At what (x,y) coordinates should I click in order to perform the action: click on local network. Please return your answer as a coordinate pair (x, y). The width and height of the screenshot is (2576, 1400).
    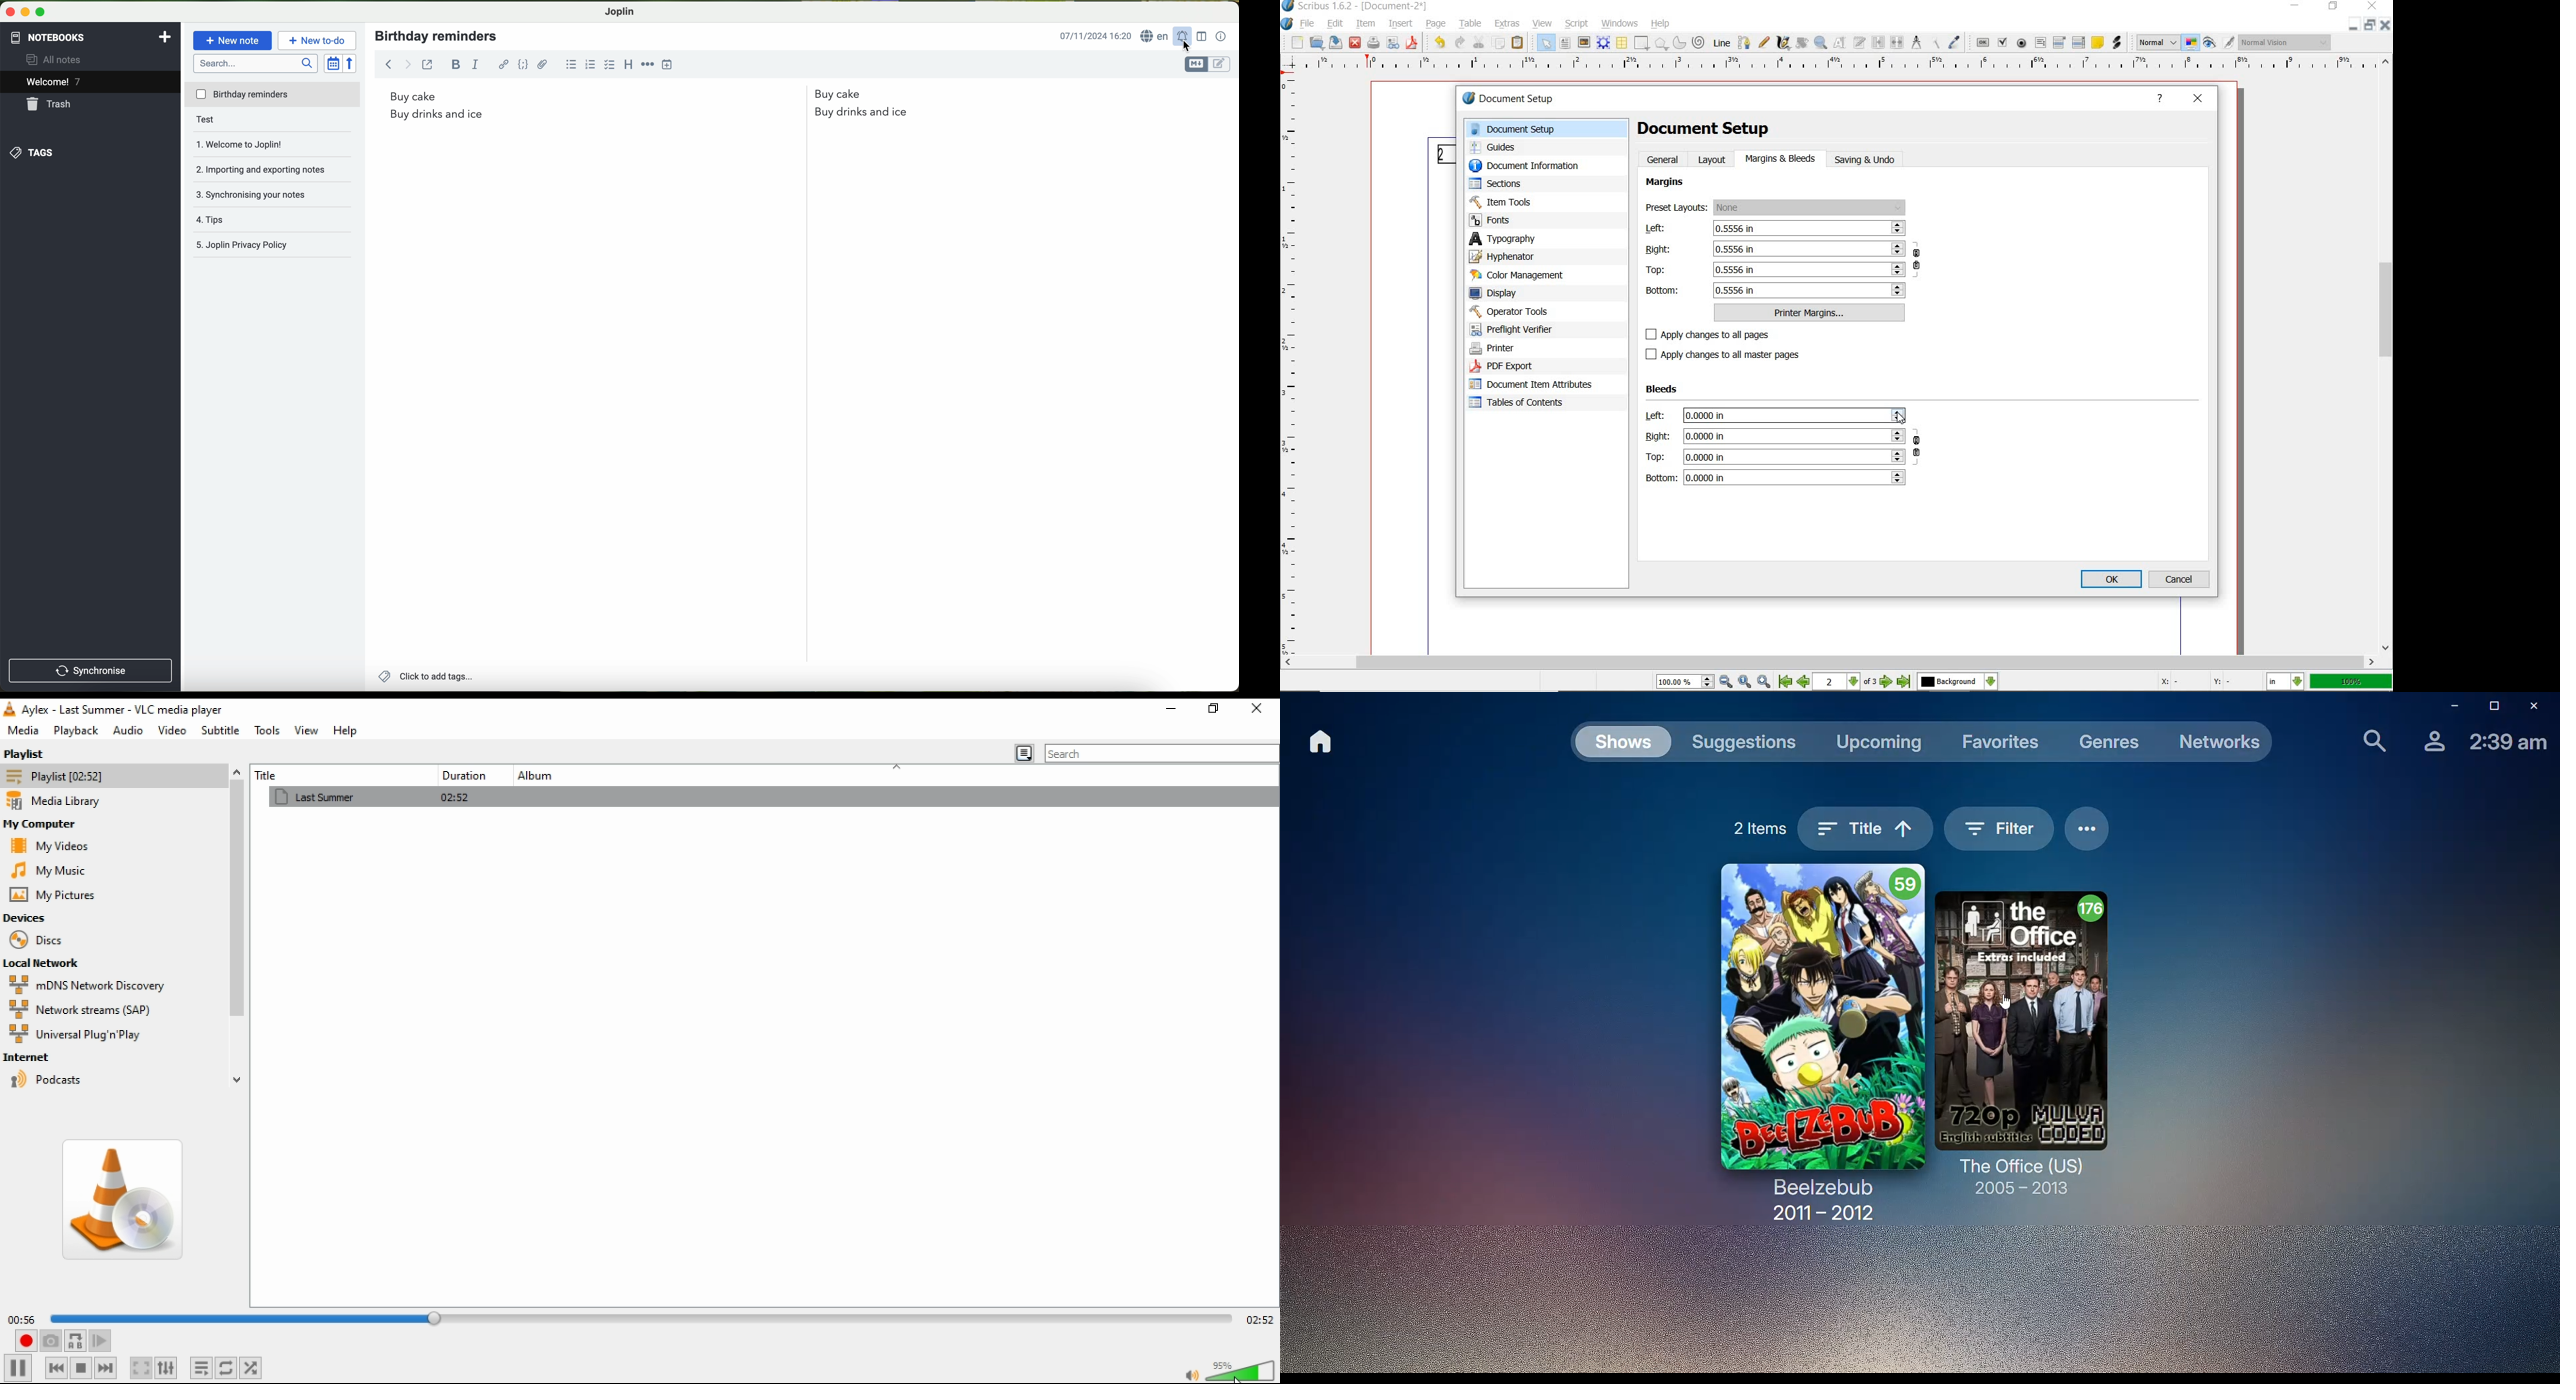
    Looking at the image, I should click on (45, 963).